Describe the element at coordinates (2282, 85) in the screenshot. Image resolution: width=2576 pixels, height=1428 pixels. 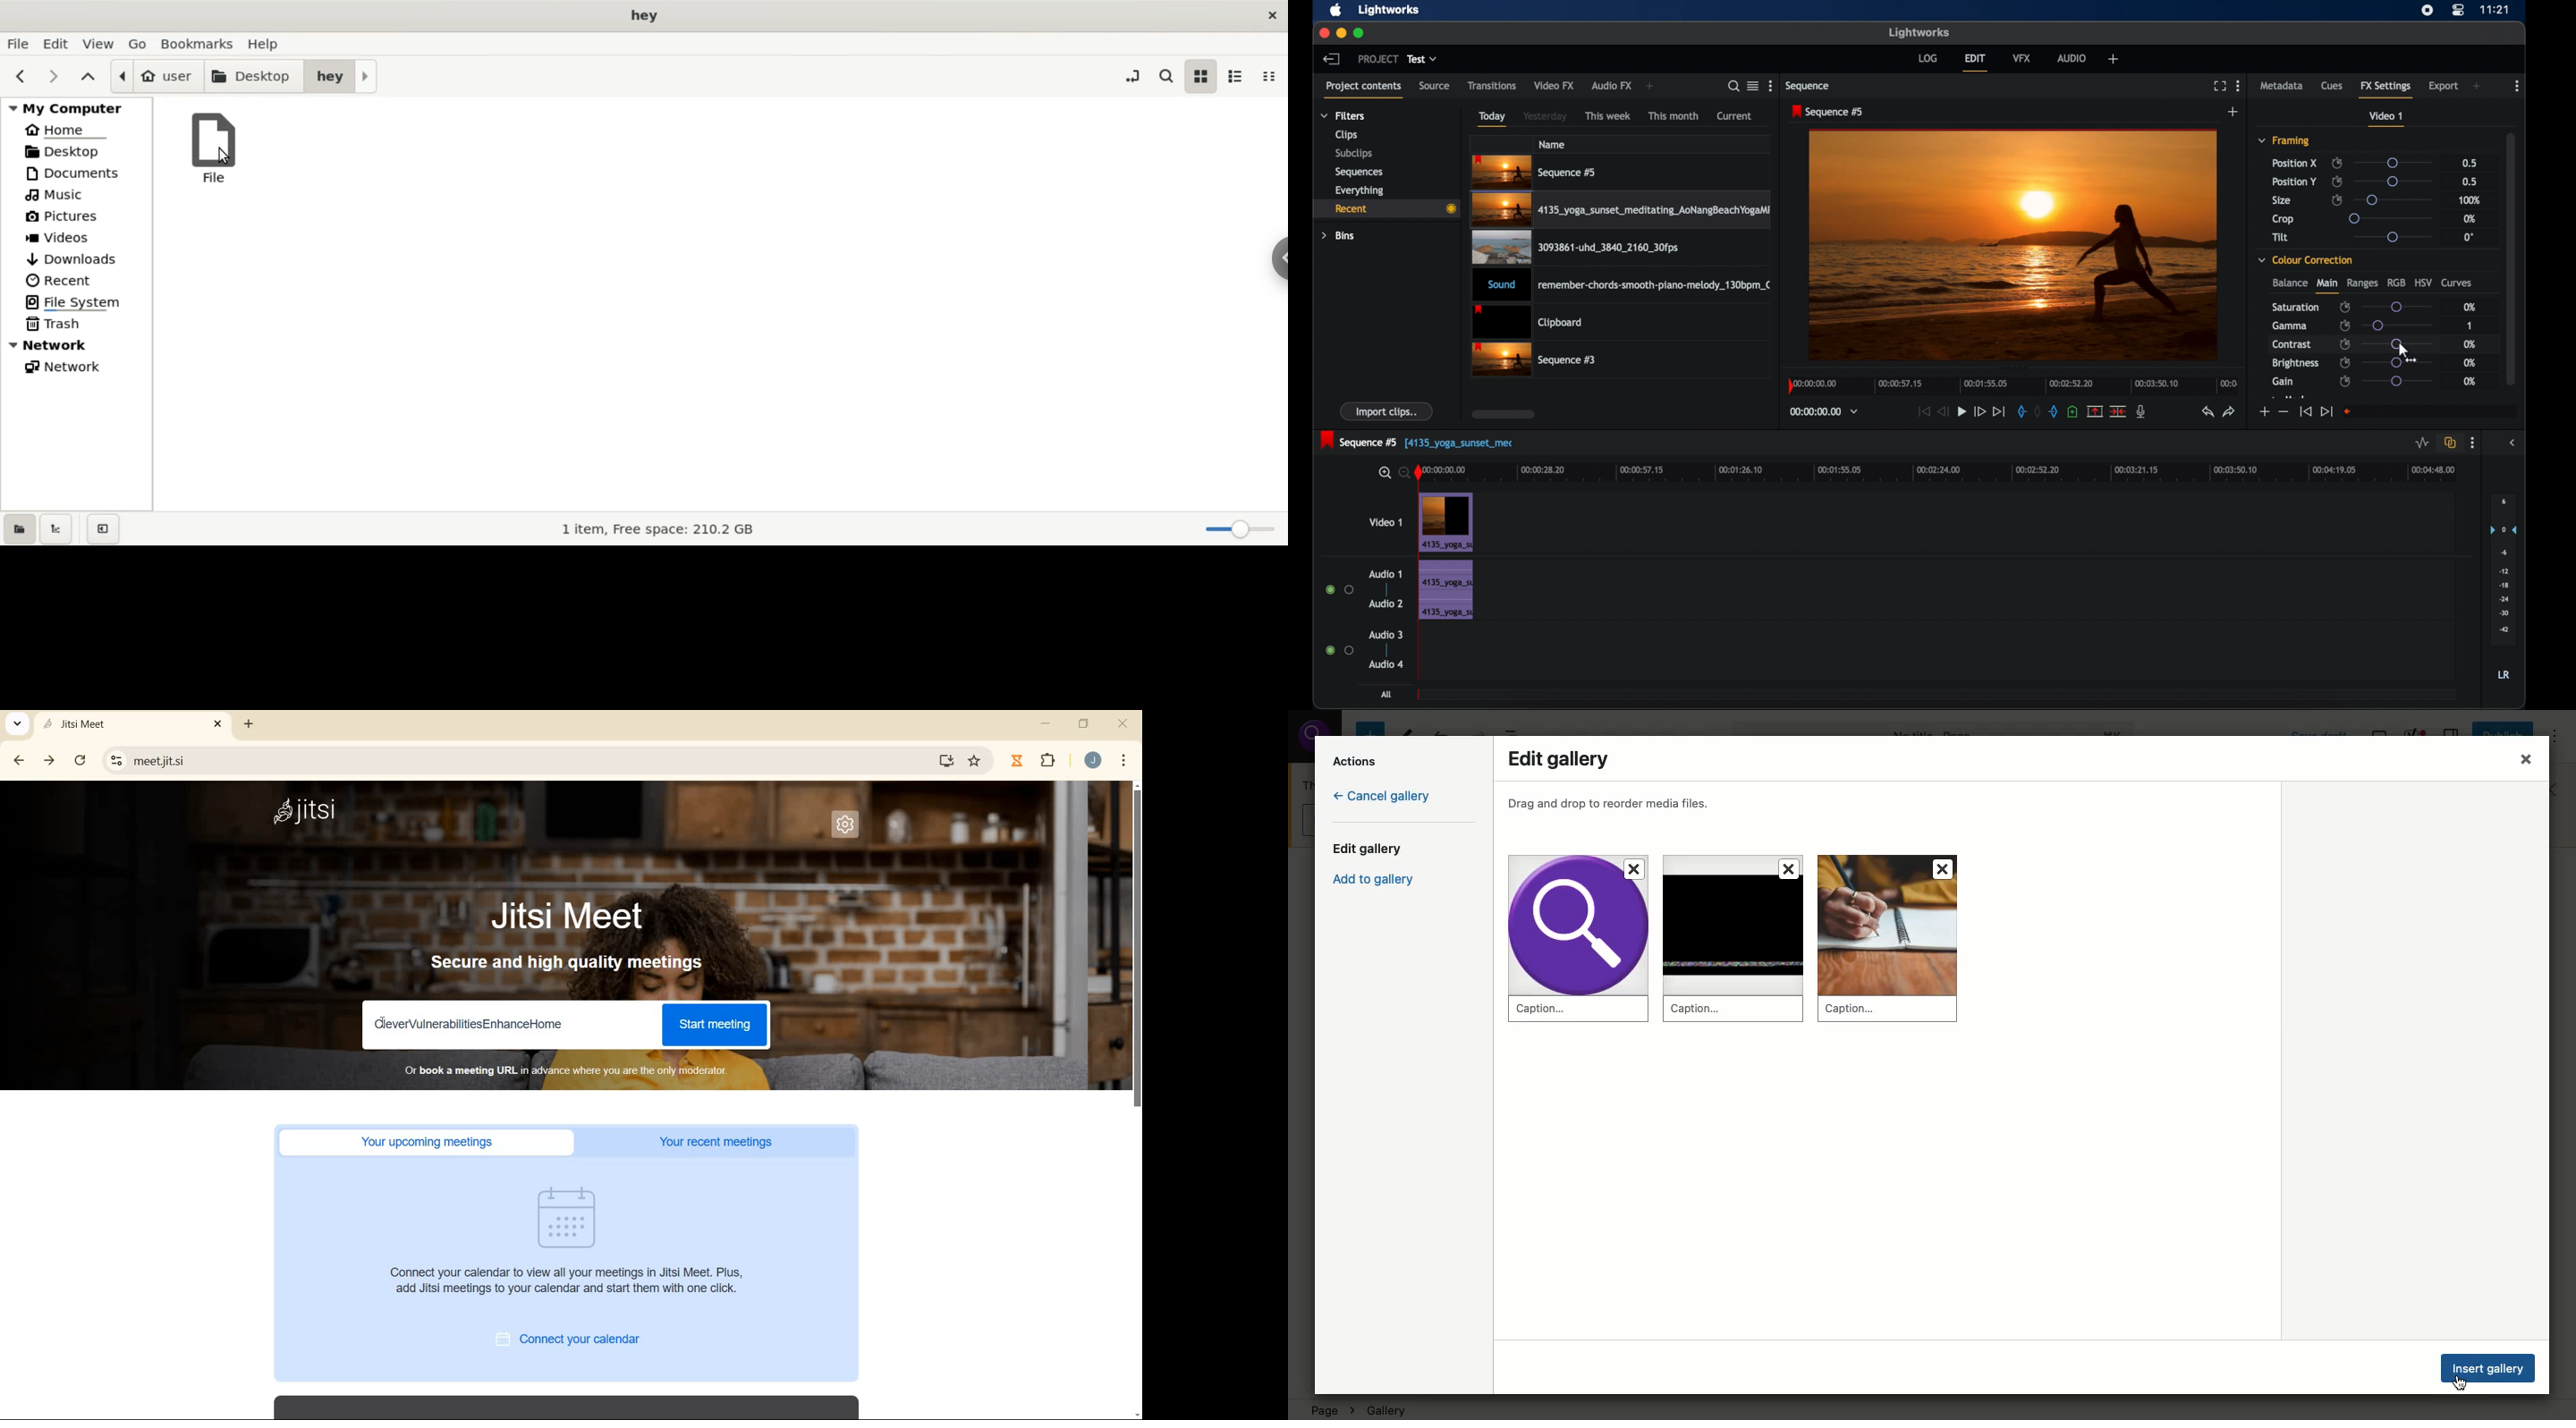
I see `metadata` at that location.